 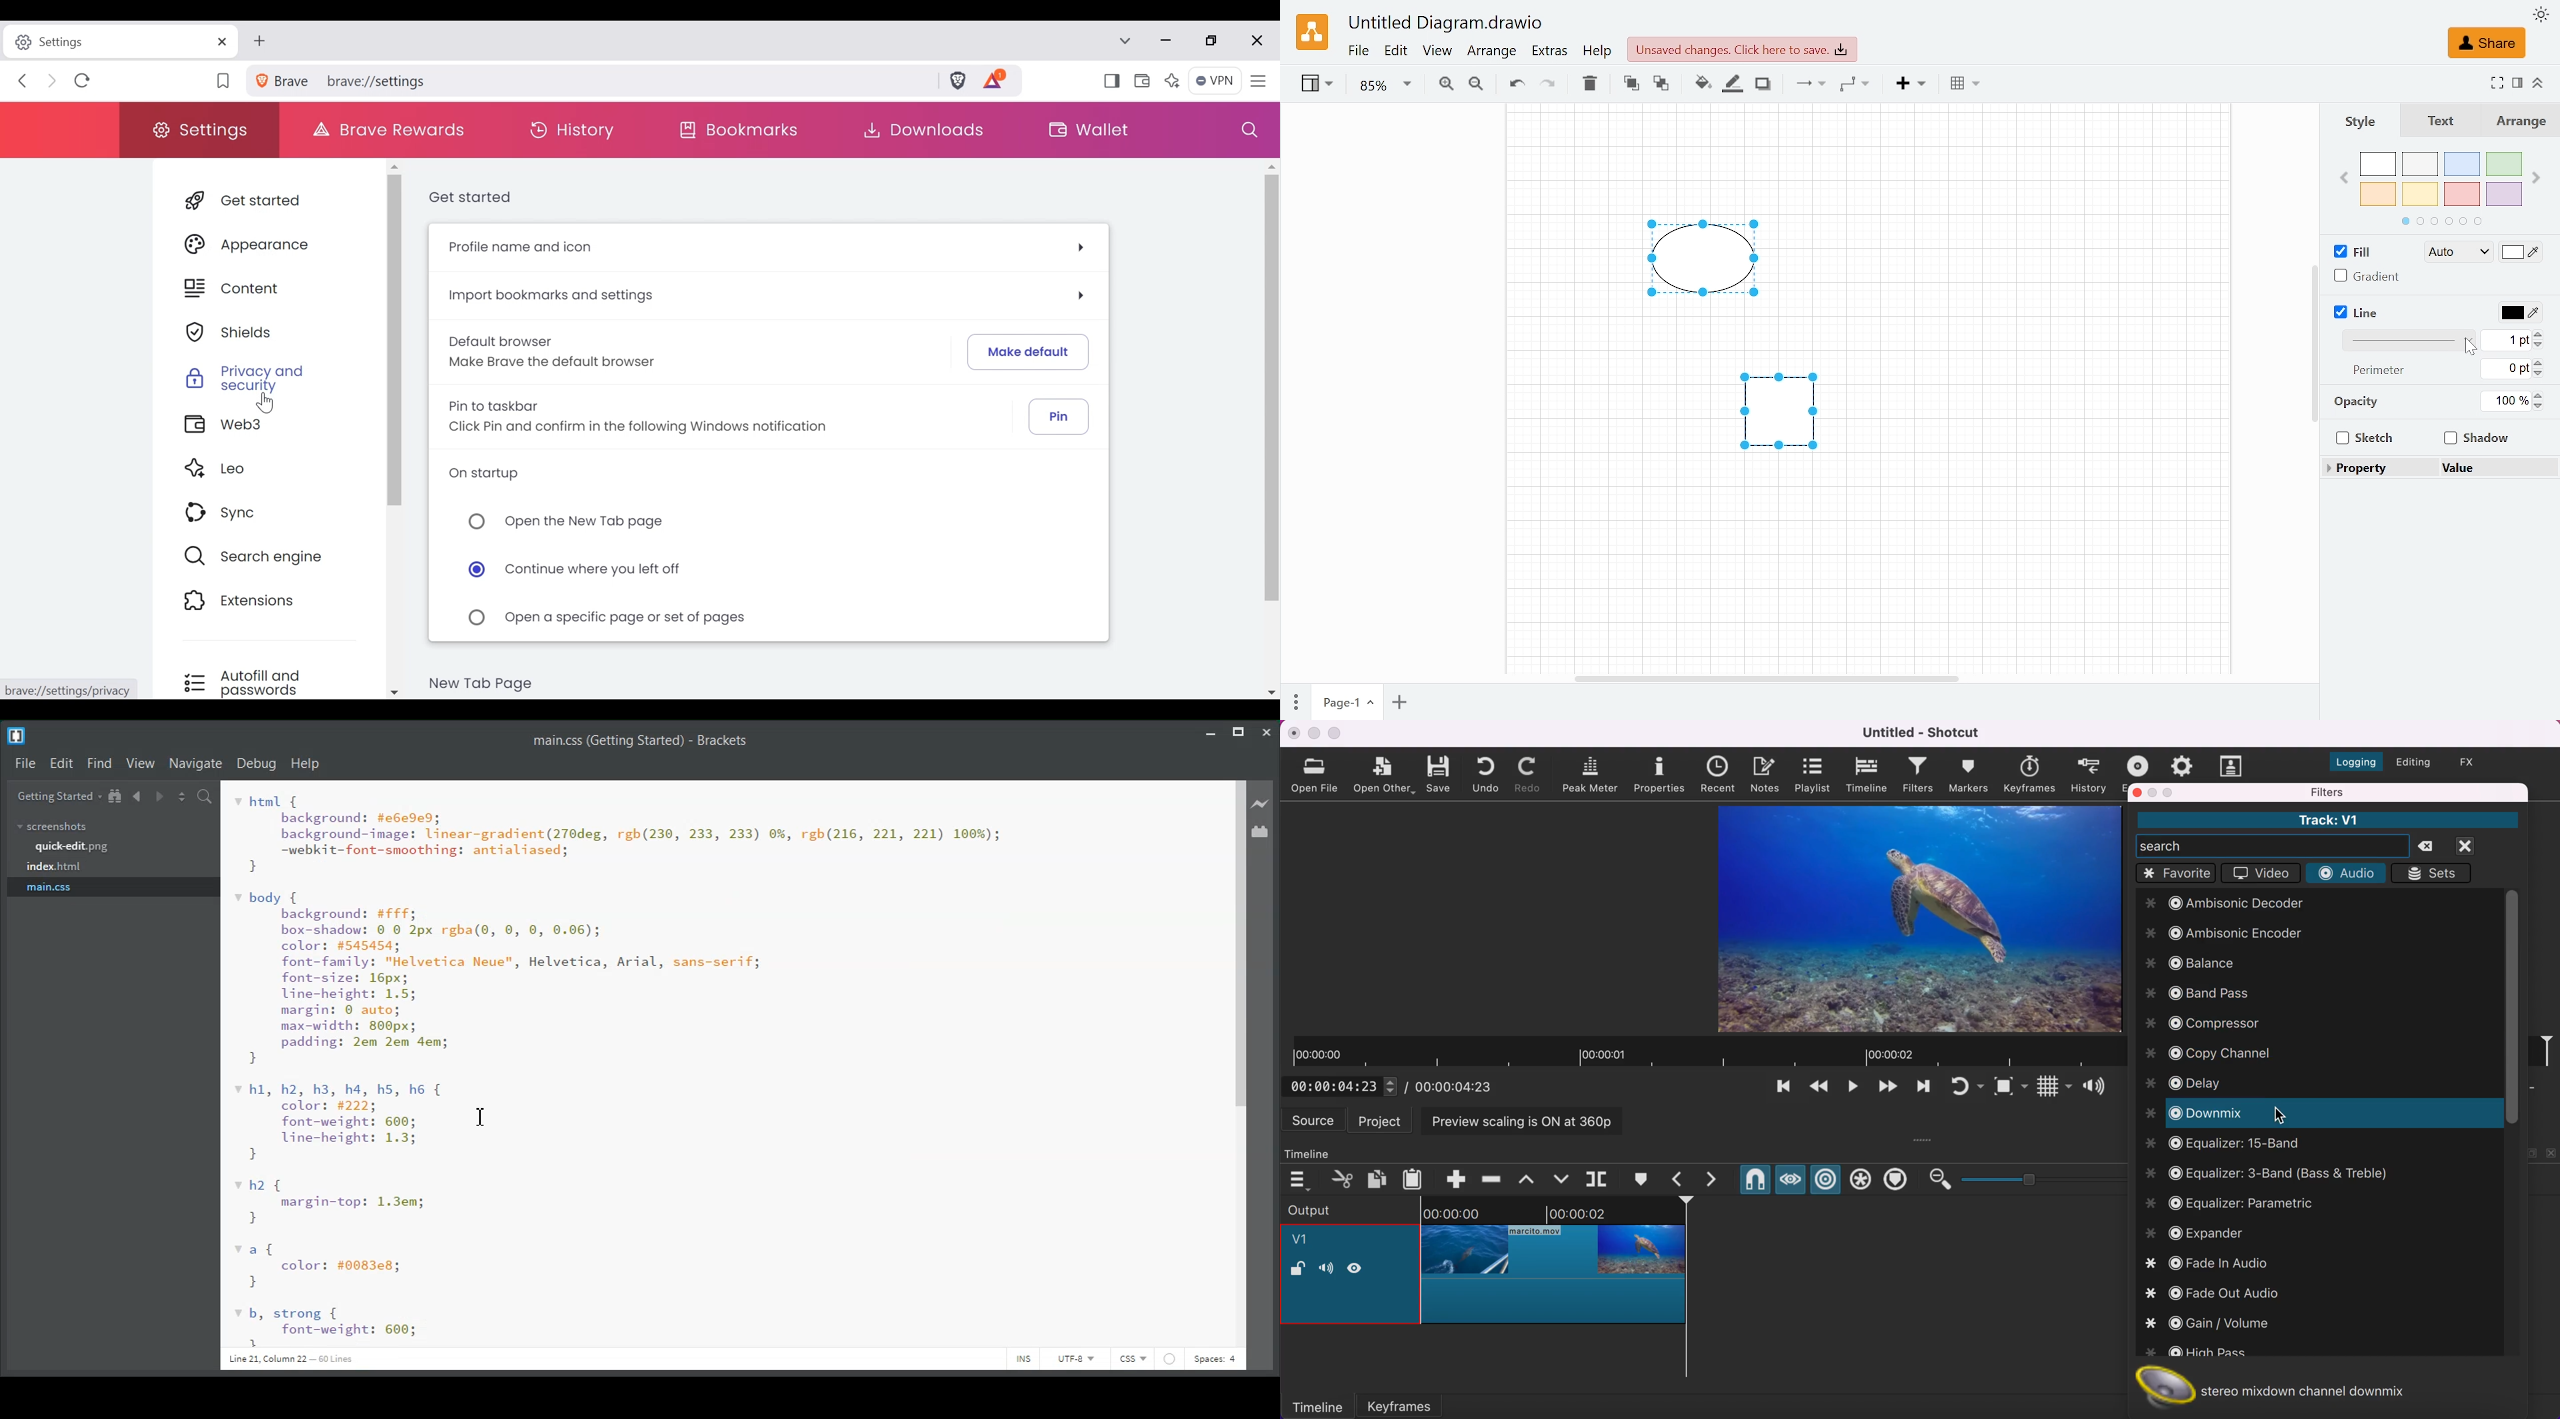 What do you see at coordinates (2477, 846) in the screenshot?
I see `close` at bounding box center [2477, 846].